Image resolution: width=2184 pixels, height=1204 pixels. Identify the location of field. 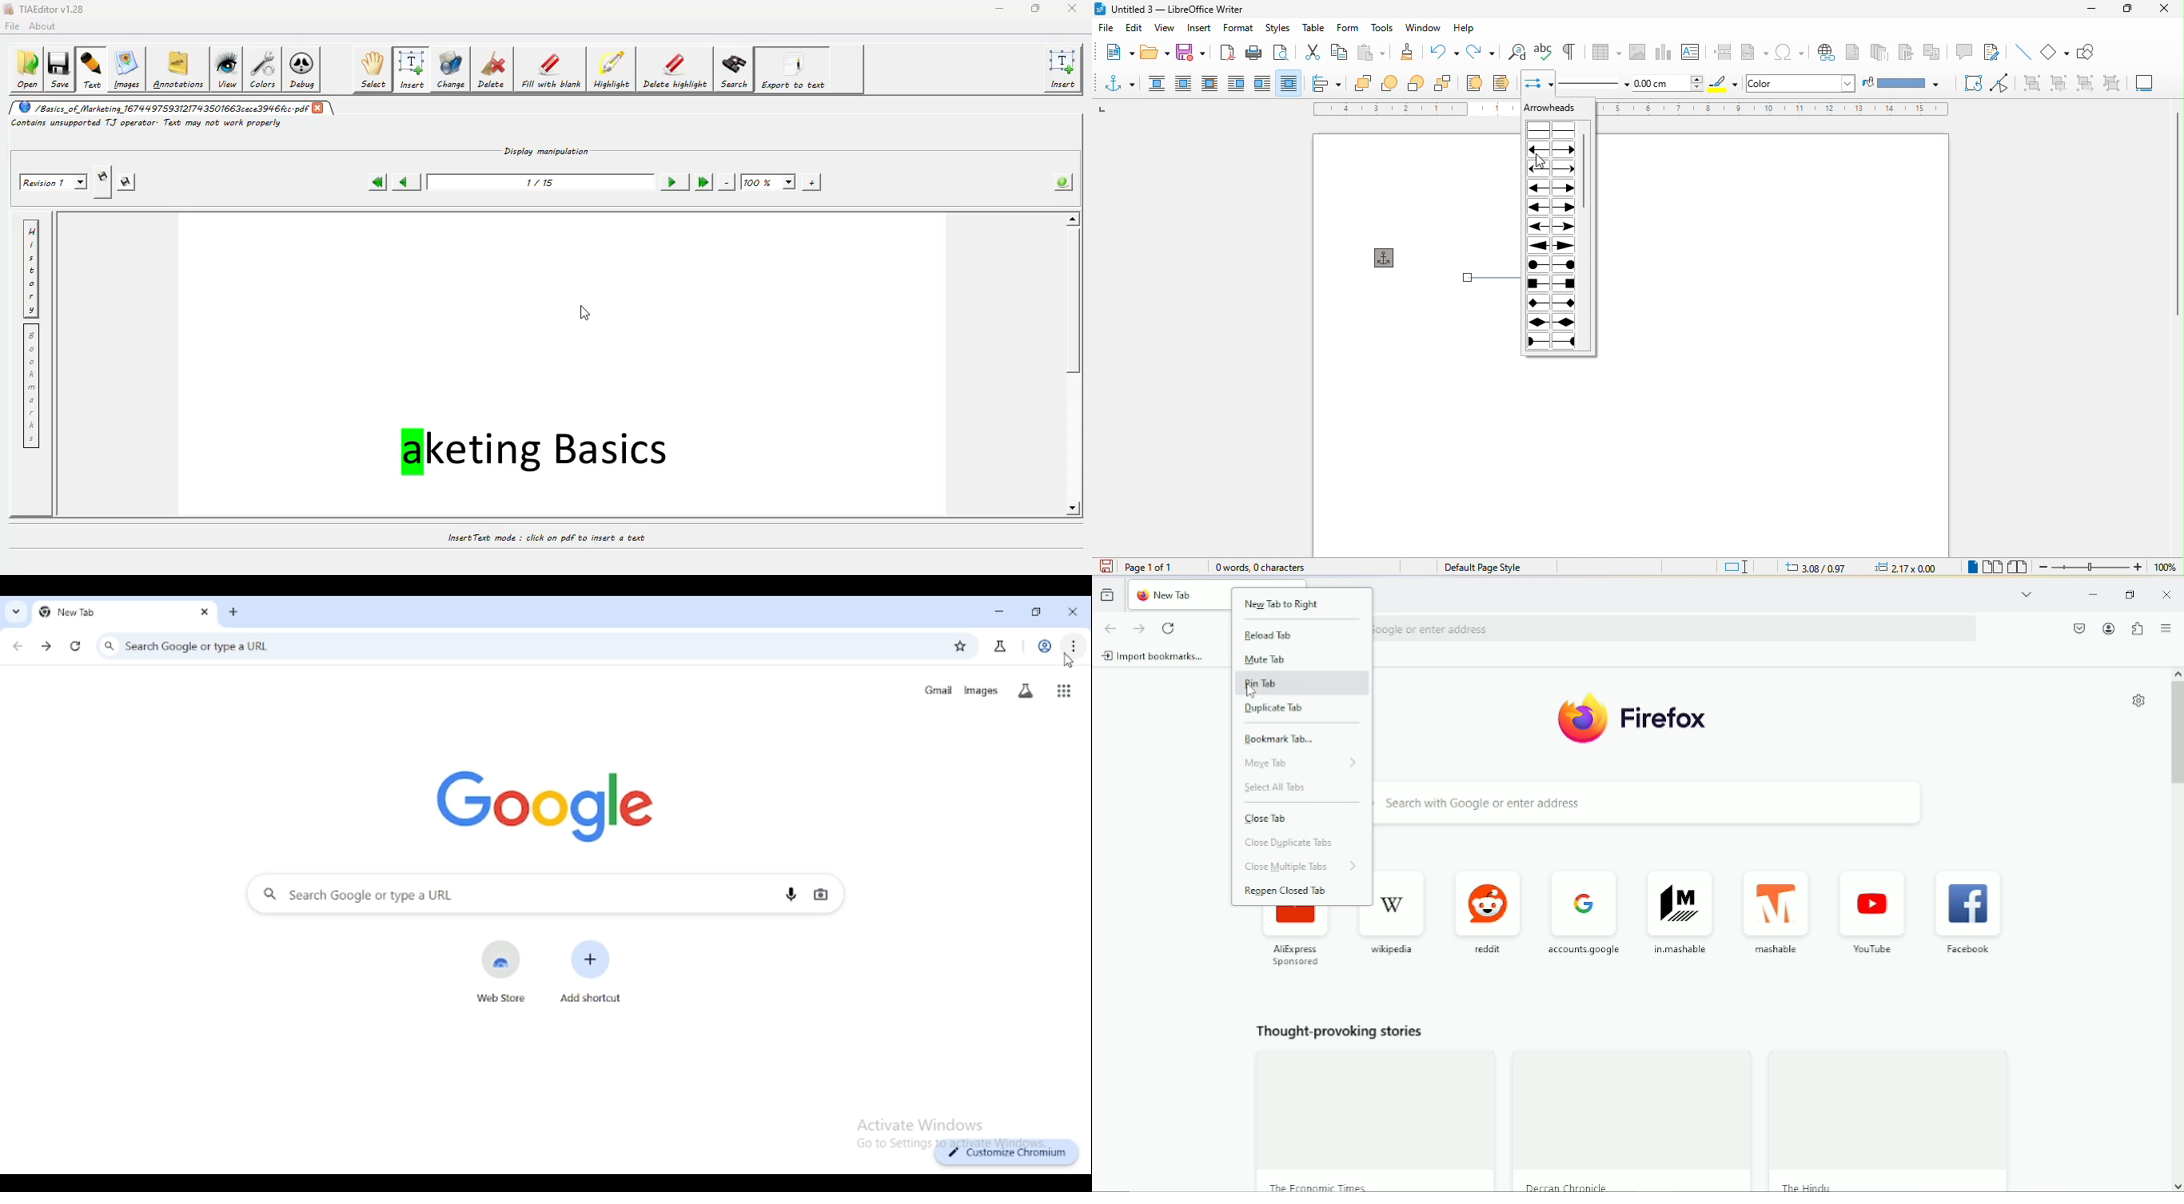
(1755, 54).